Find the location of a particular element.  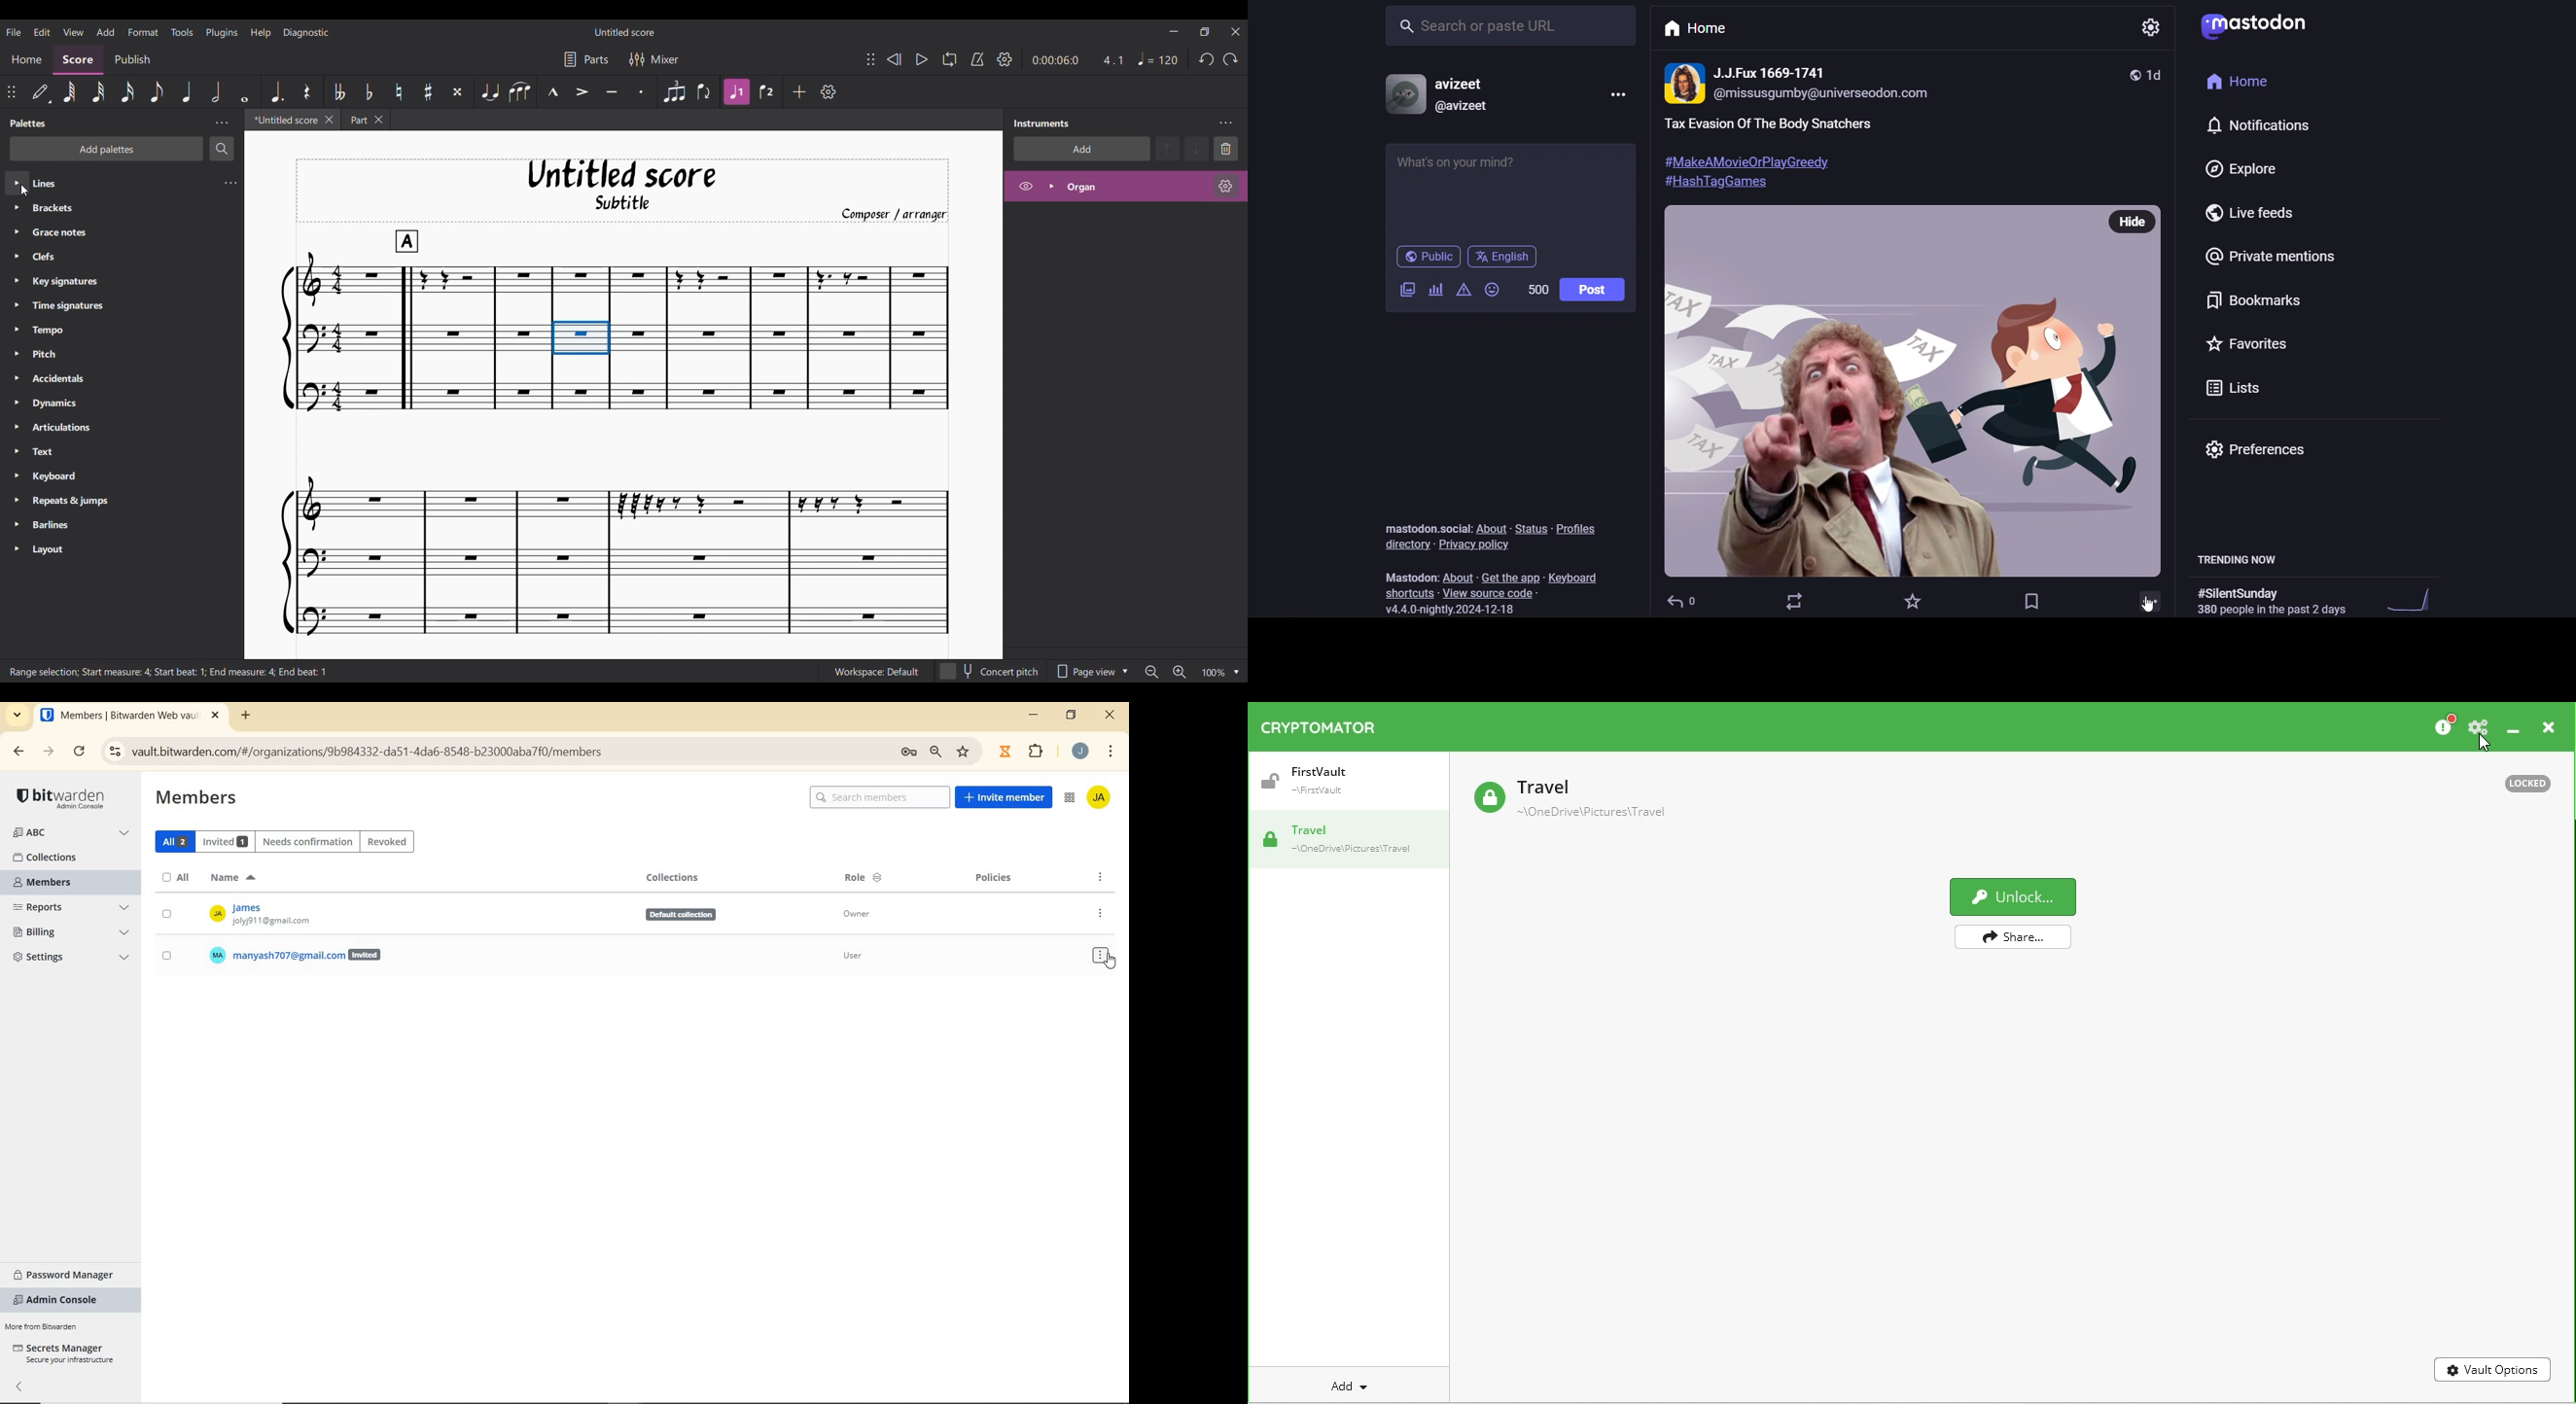

Panel title is located at coordinates (29, 124).